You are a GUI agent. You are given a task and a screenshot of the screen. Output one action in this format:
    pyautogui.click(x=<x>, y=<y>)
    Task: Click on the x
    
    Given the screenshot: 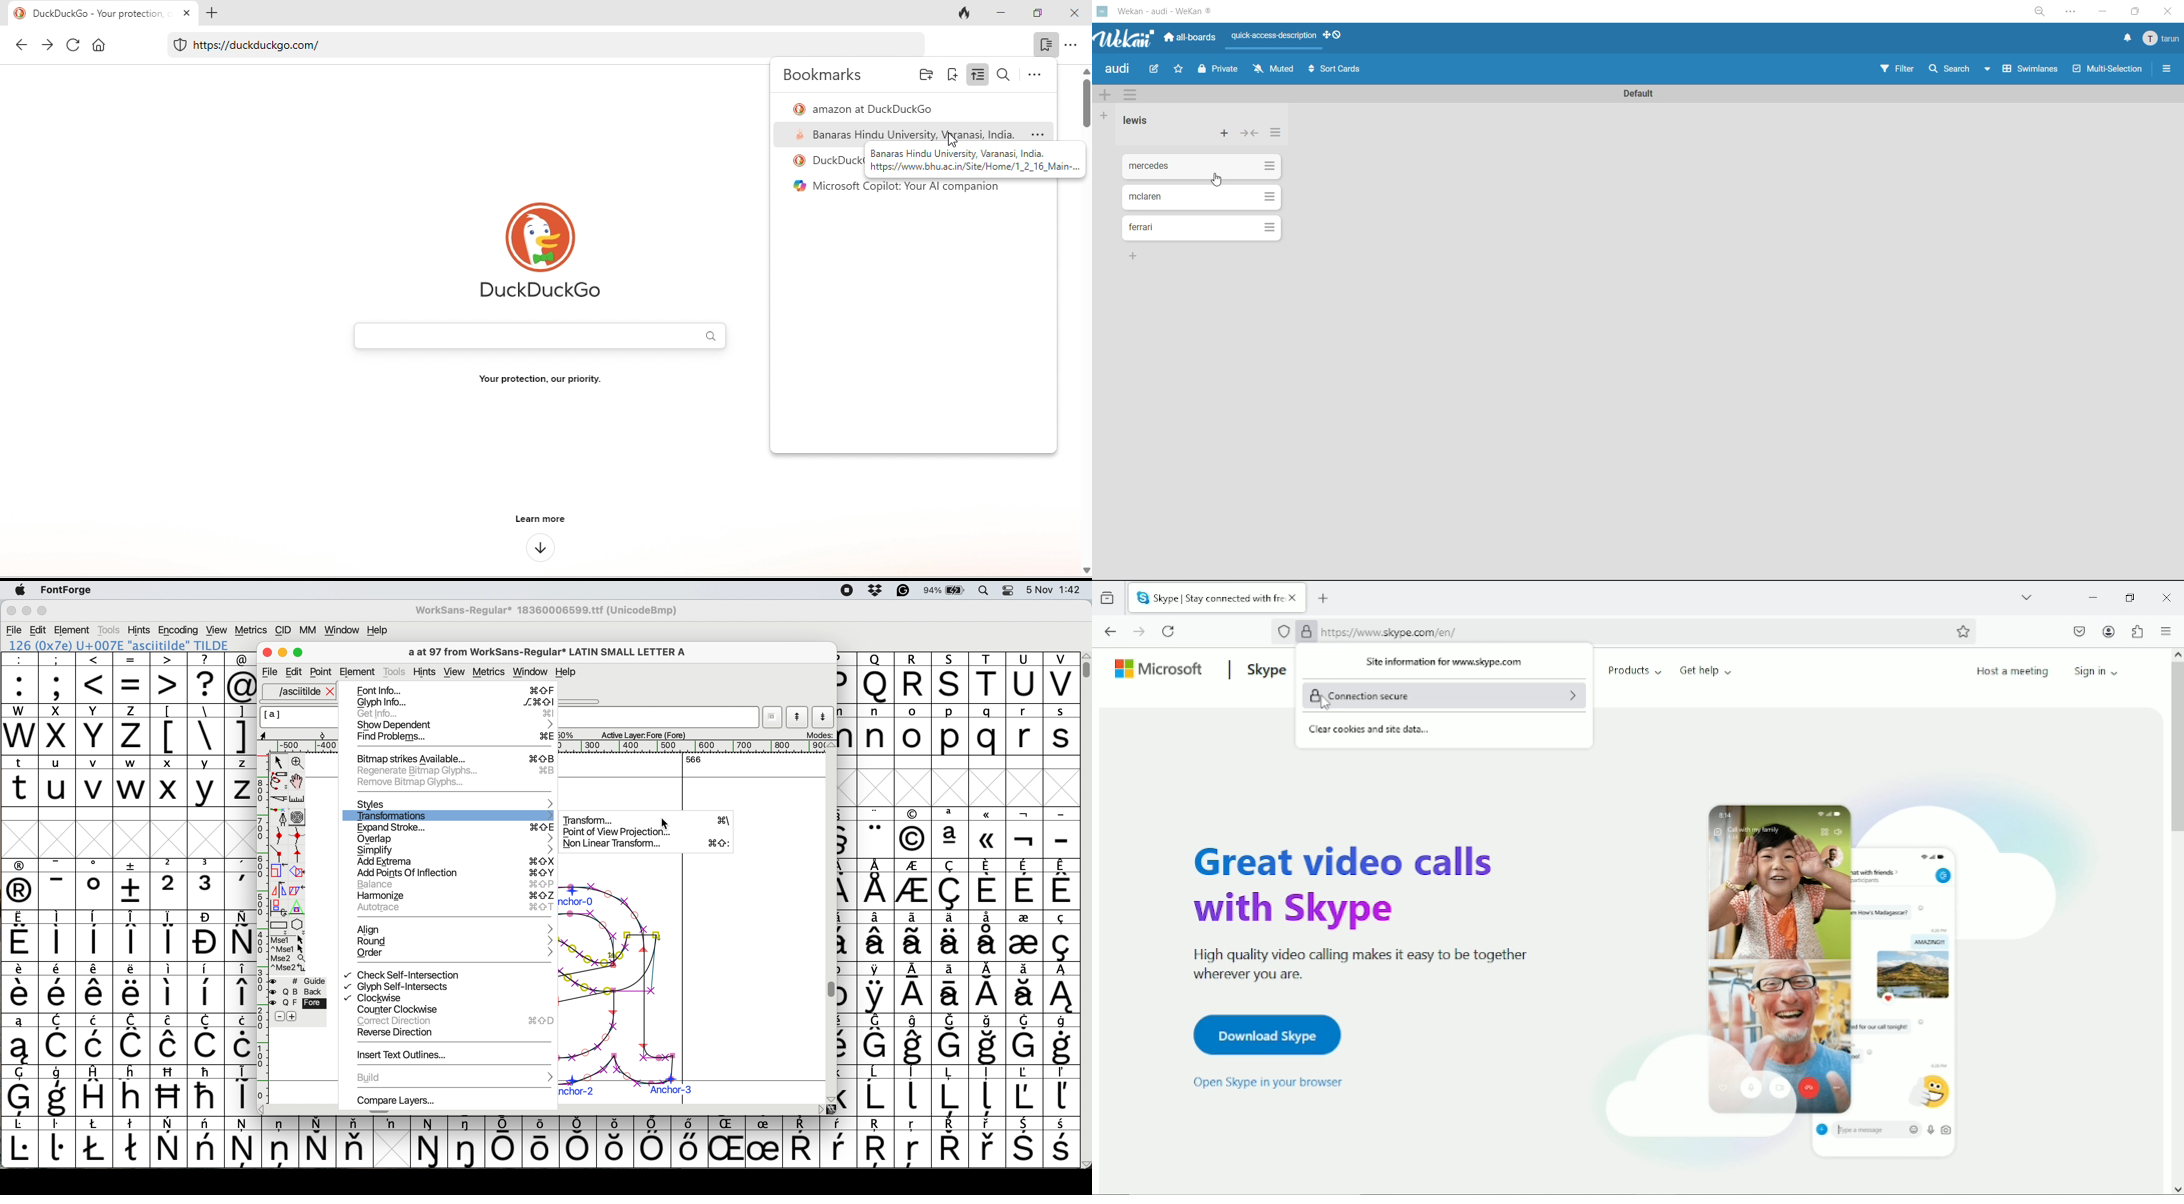 What is the action you would take?
    pyautogui.click(x=168, y=781)
    